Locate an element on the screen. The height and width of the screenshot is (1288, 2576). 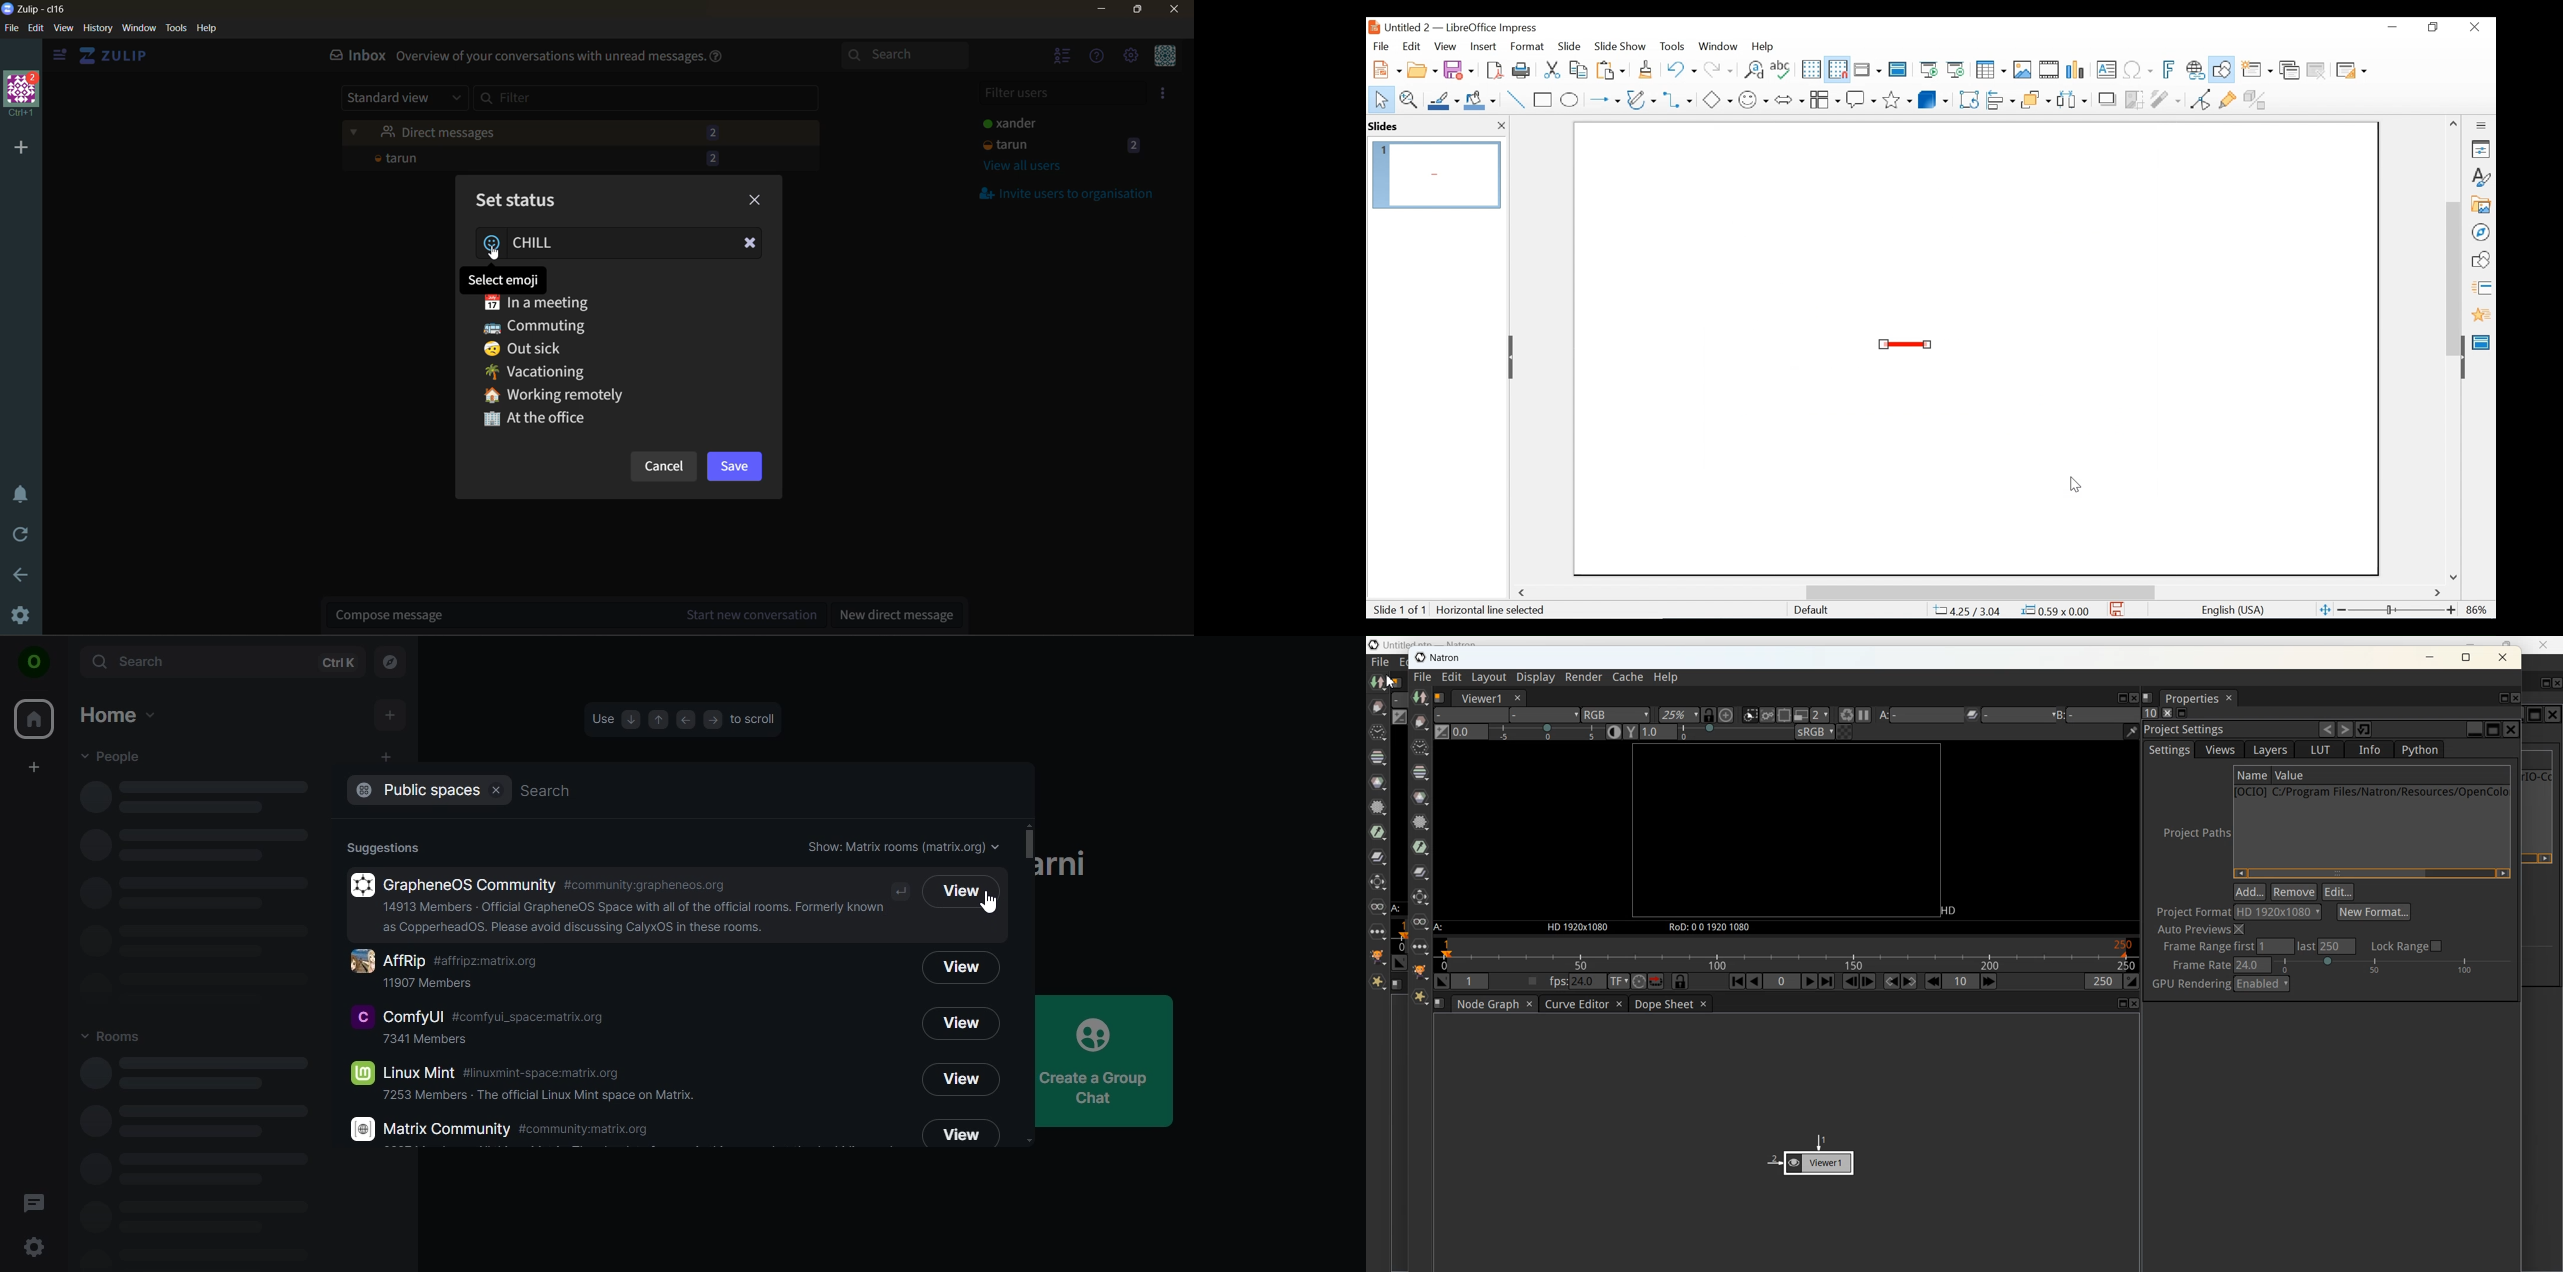
Commuting is located at coordinates (543, 324).